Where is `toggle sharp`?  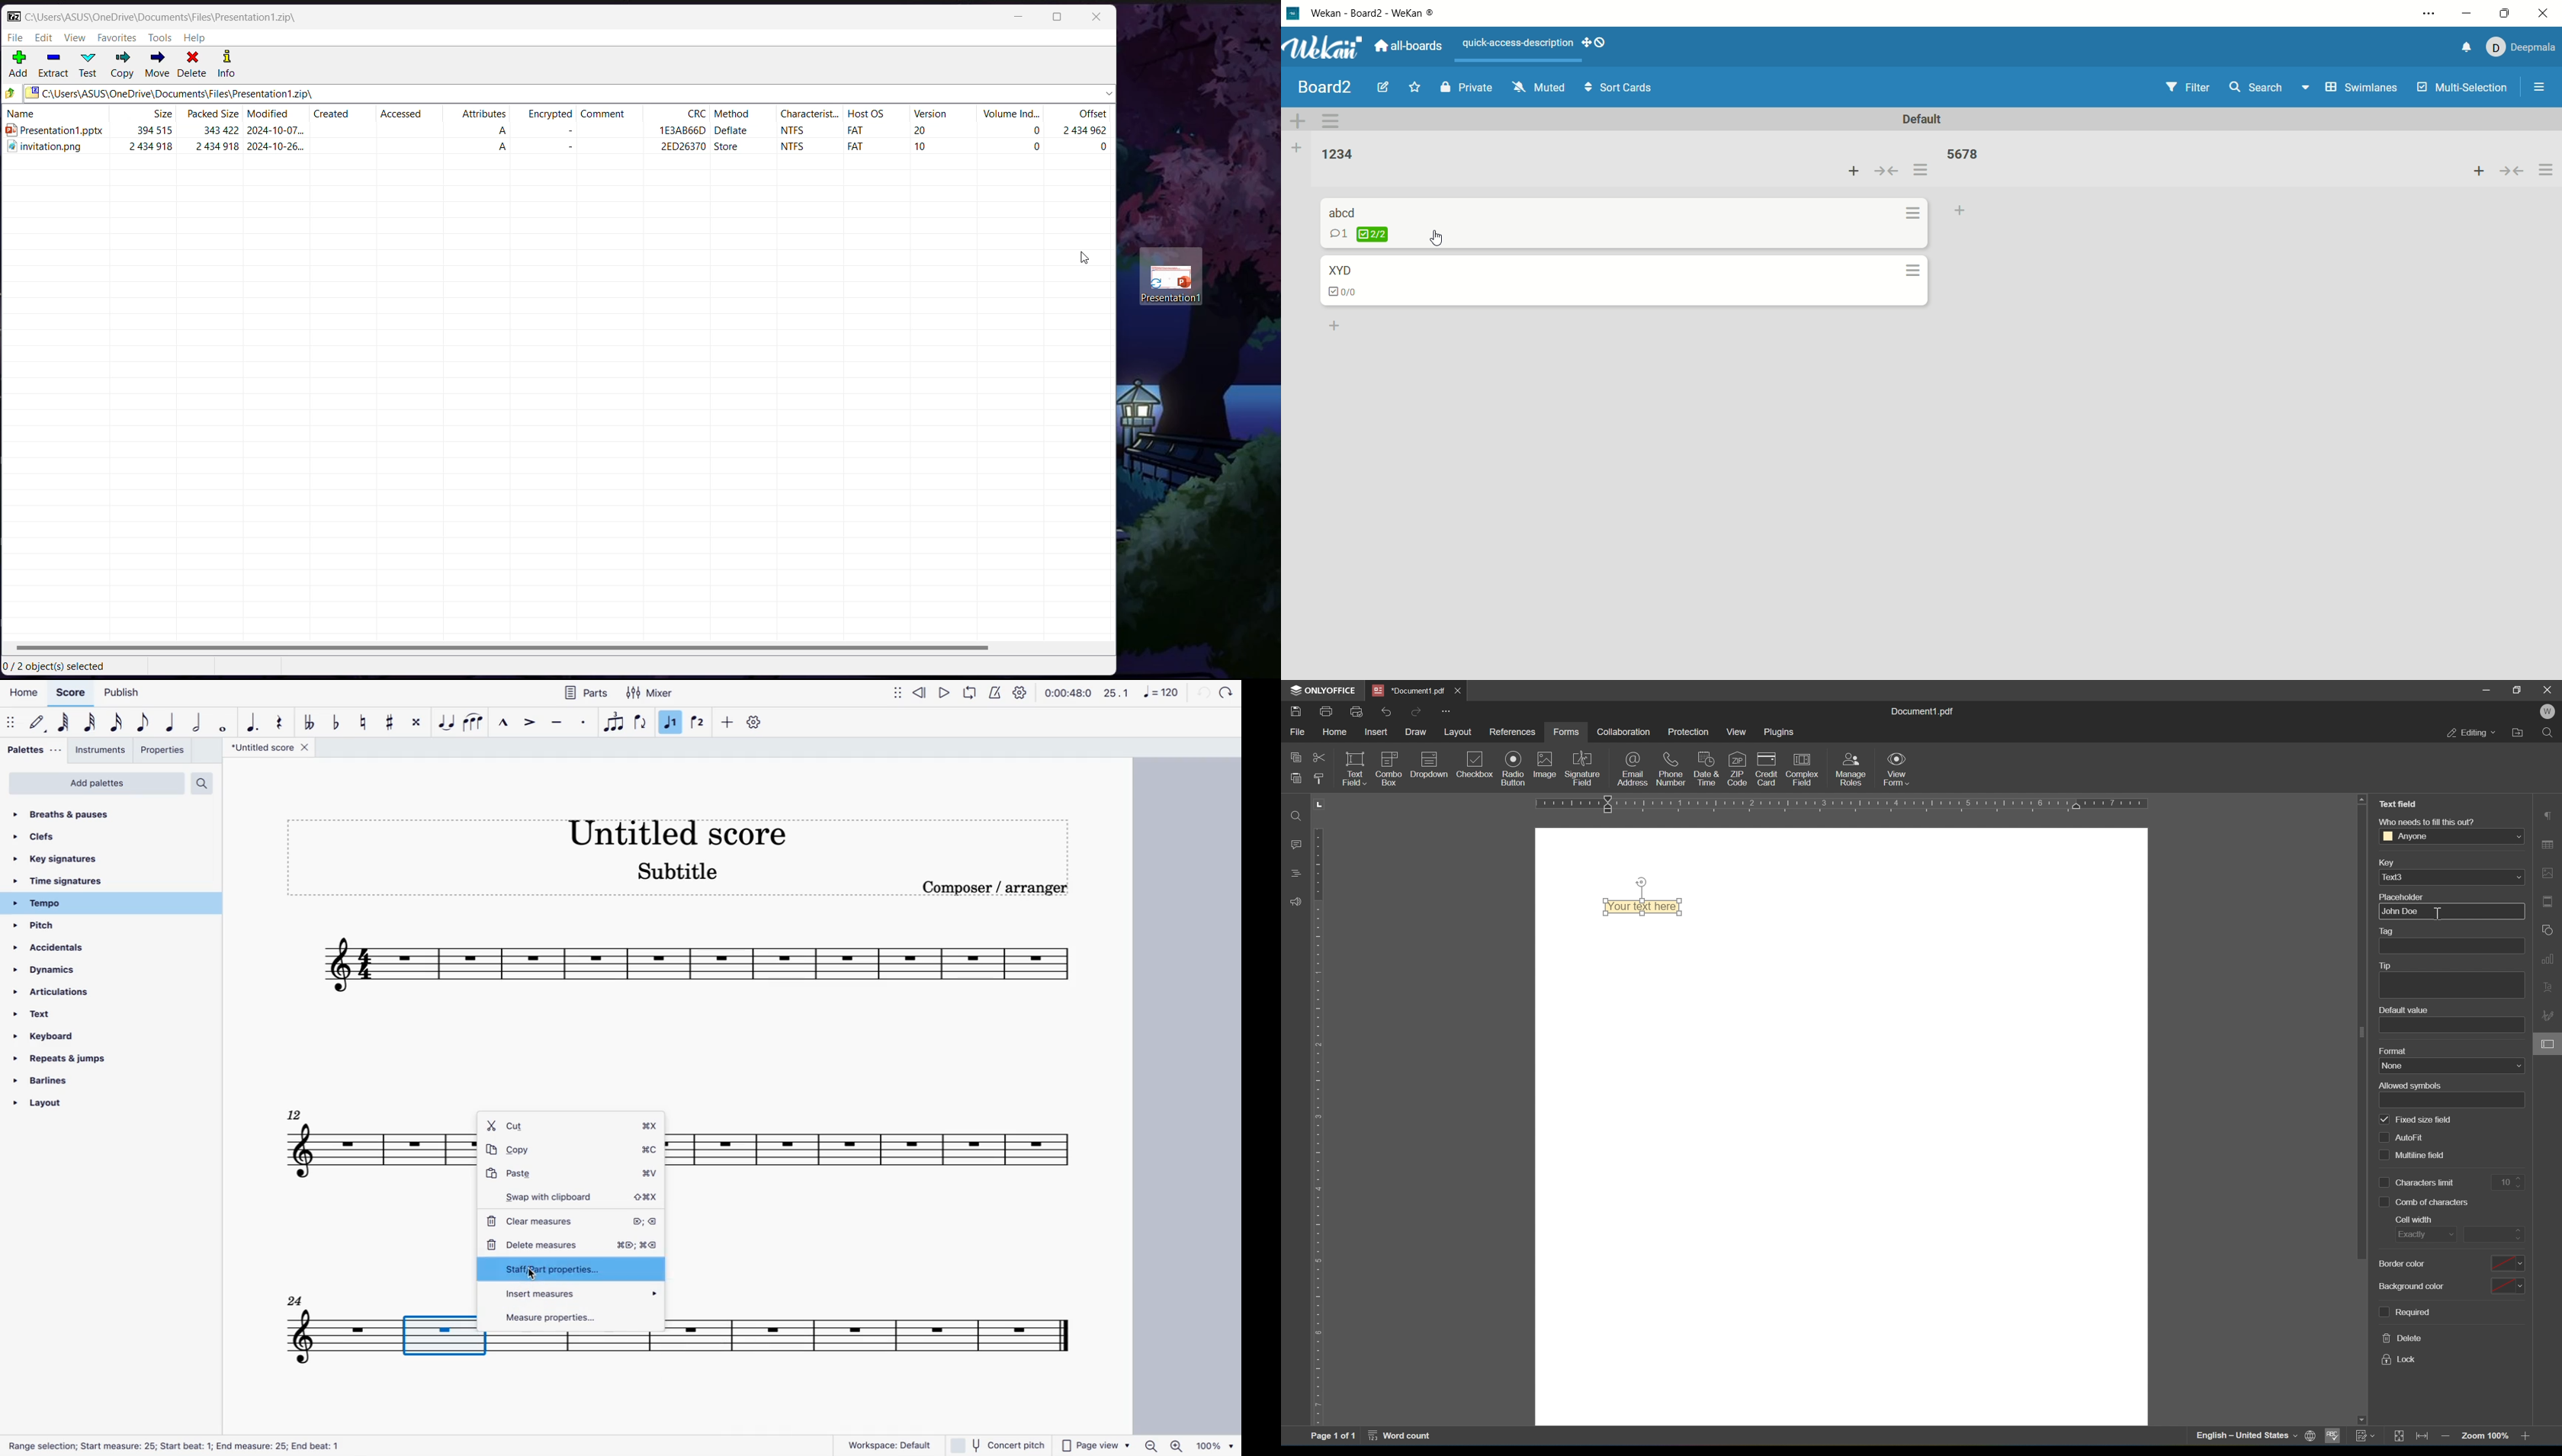 toggle sharp is located at coordinates (391, 722).